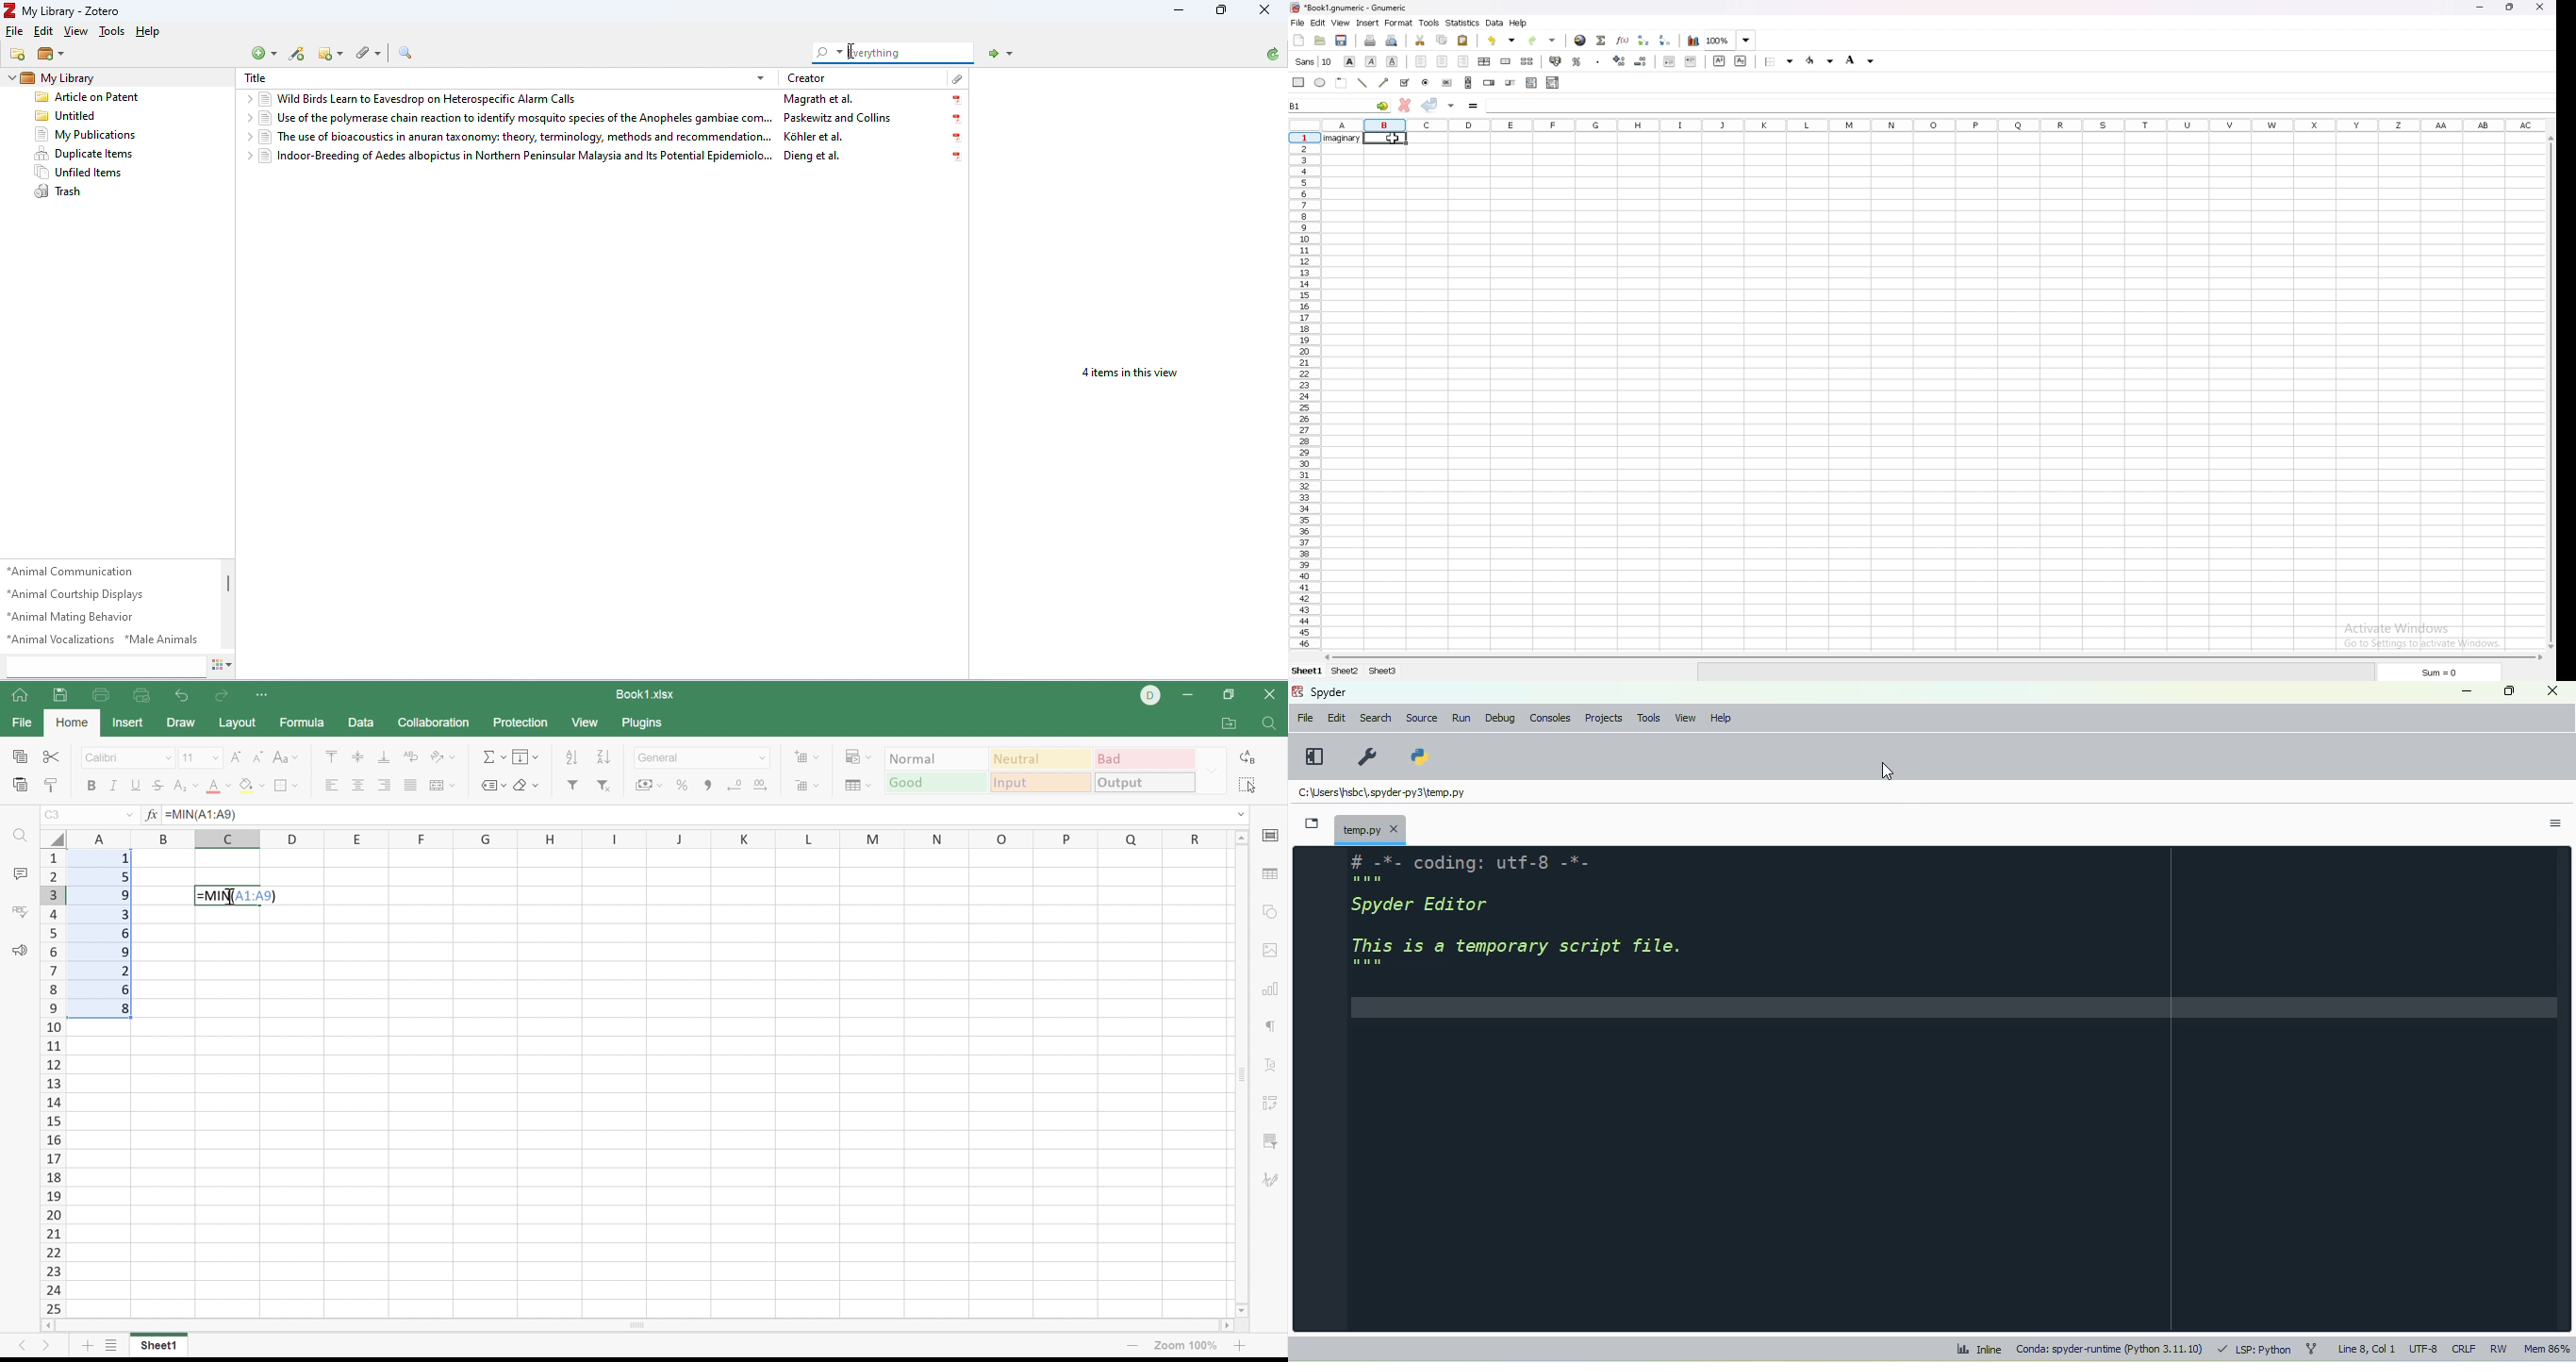 This screenshot has width=2576, height=1372. What do you see at coordinates (125, 1010) in the screenshot?
I see `8` at bounding box center [125, 1010].